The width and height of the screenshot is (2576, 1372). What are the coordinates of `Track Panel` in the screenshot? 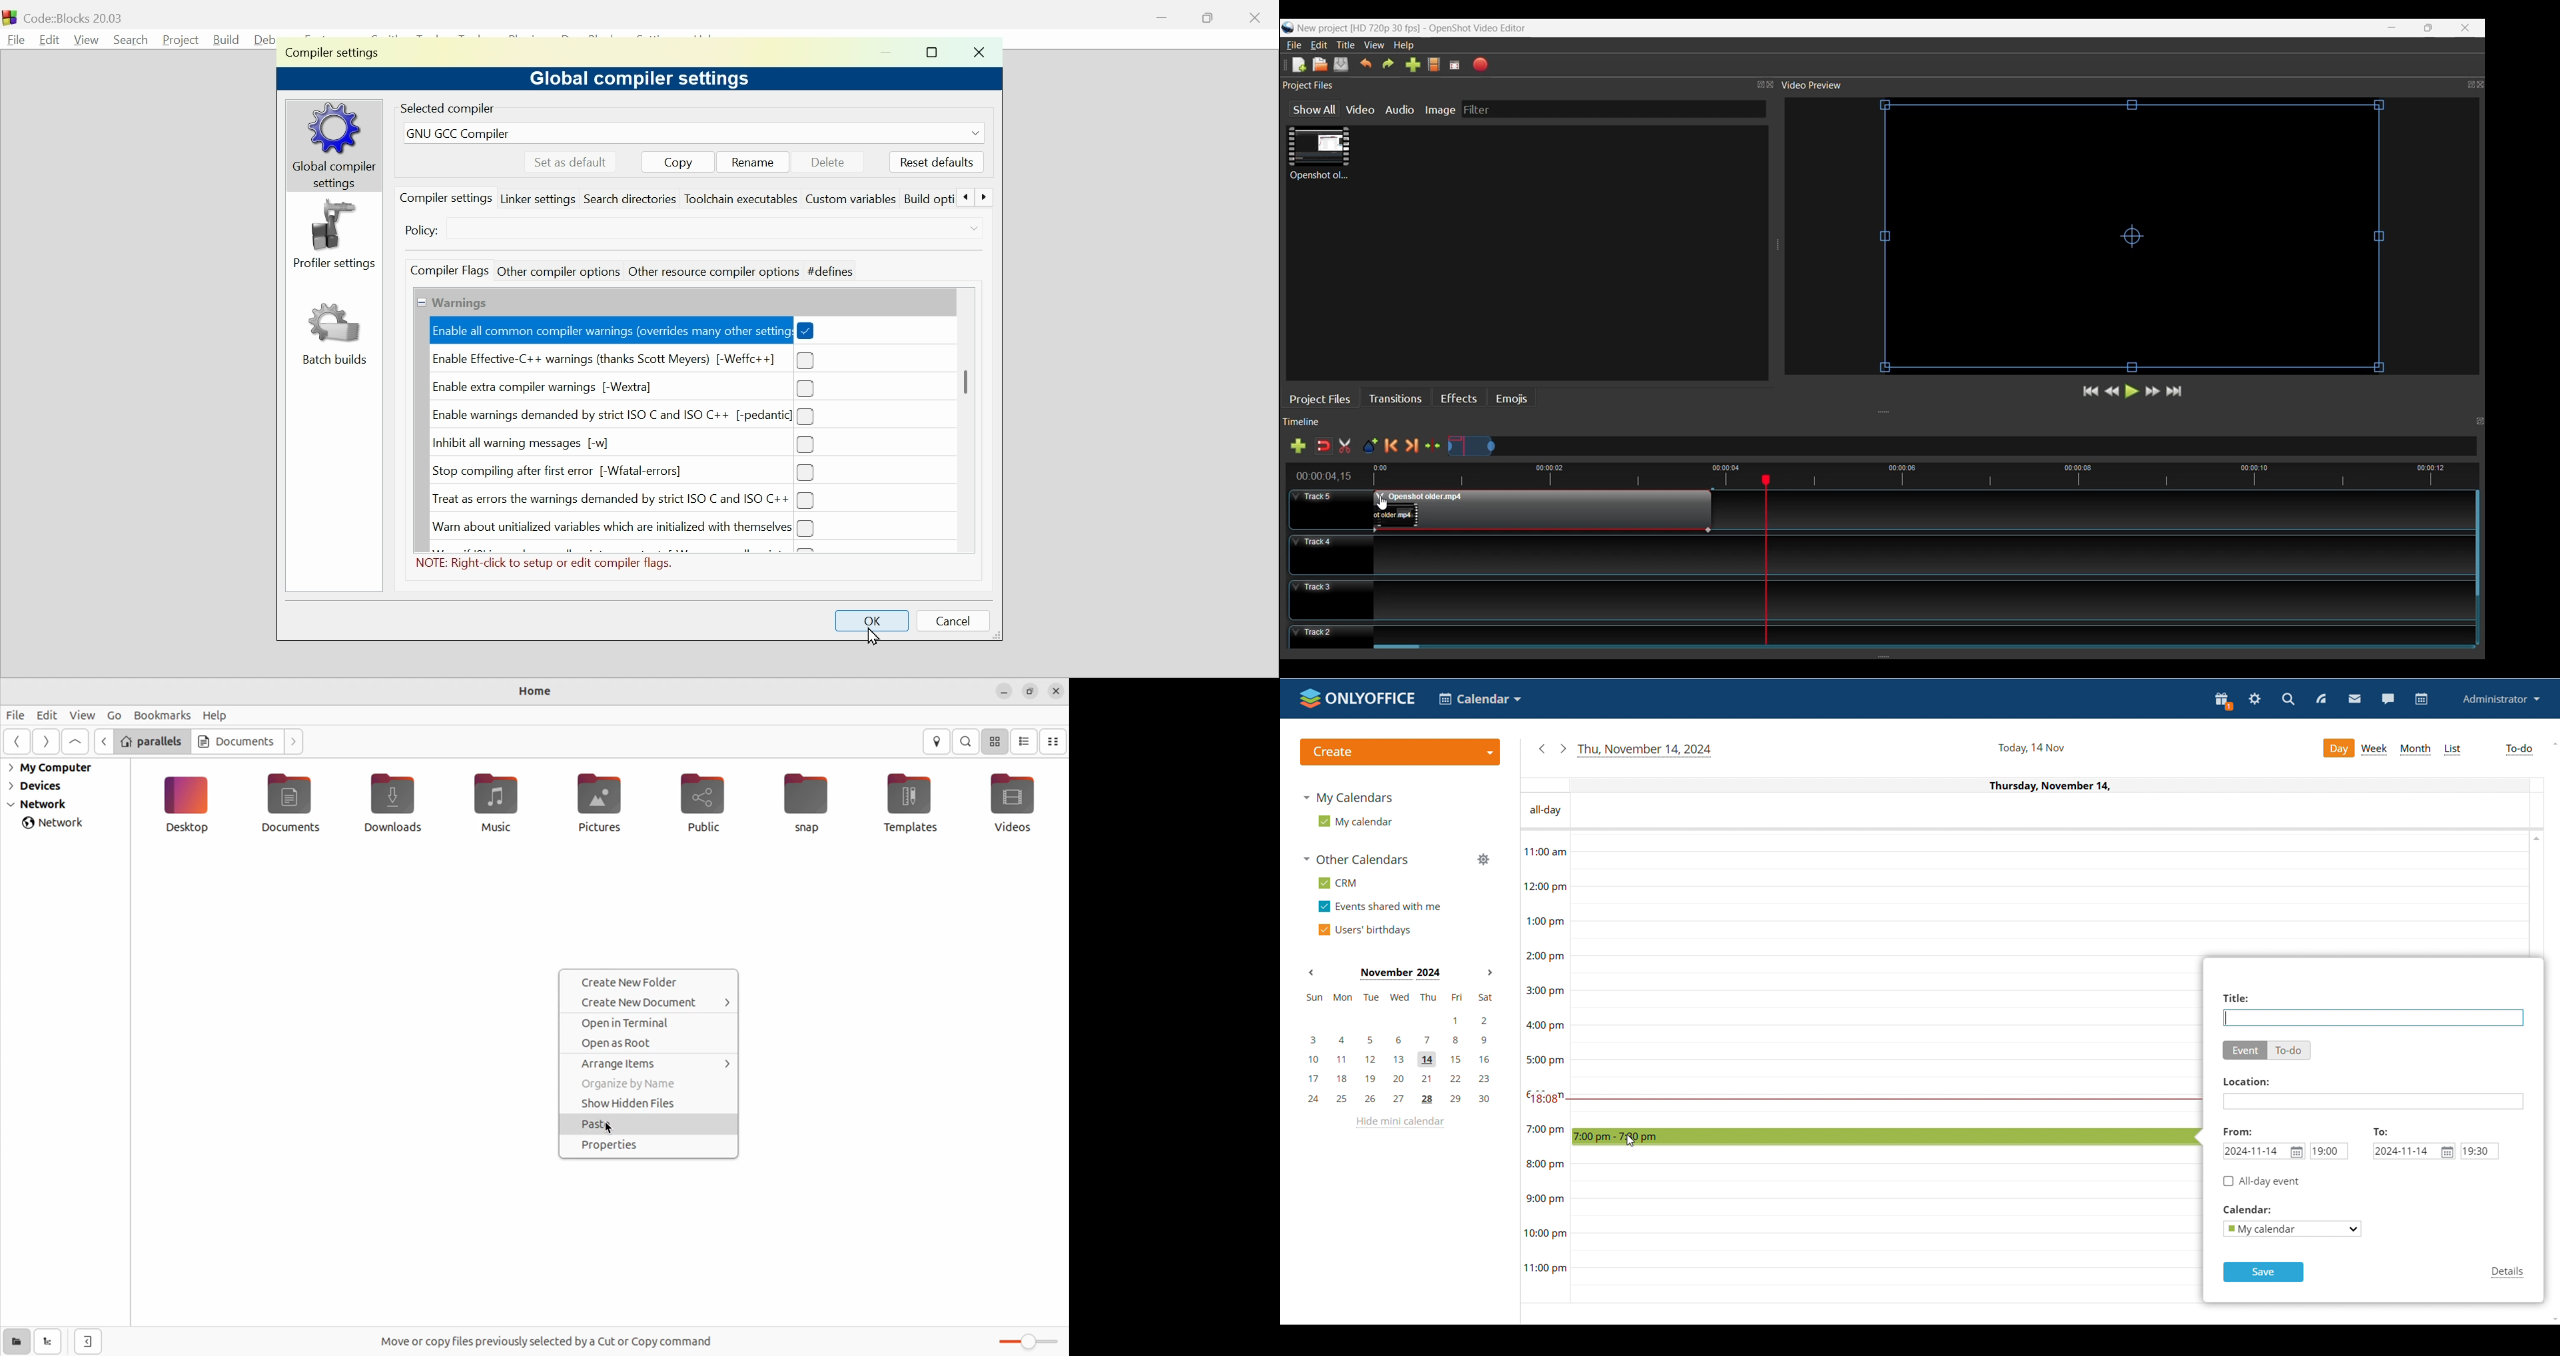 It's located at (1917, 554).